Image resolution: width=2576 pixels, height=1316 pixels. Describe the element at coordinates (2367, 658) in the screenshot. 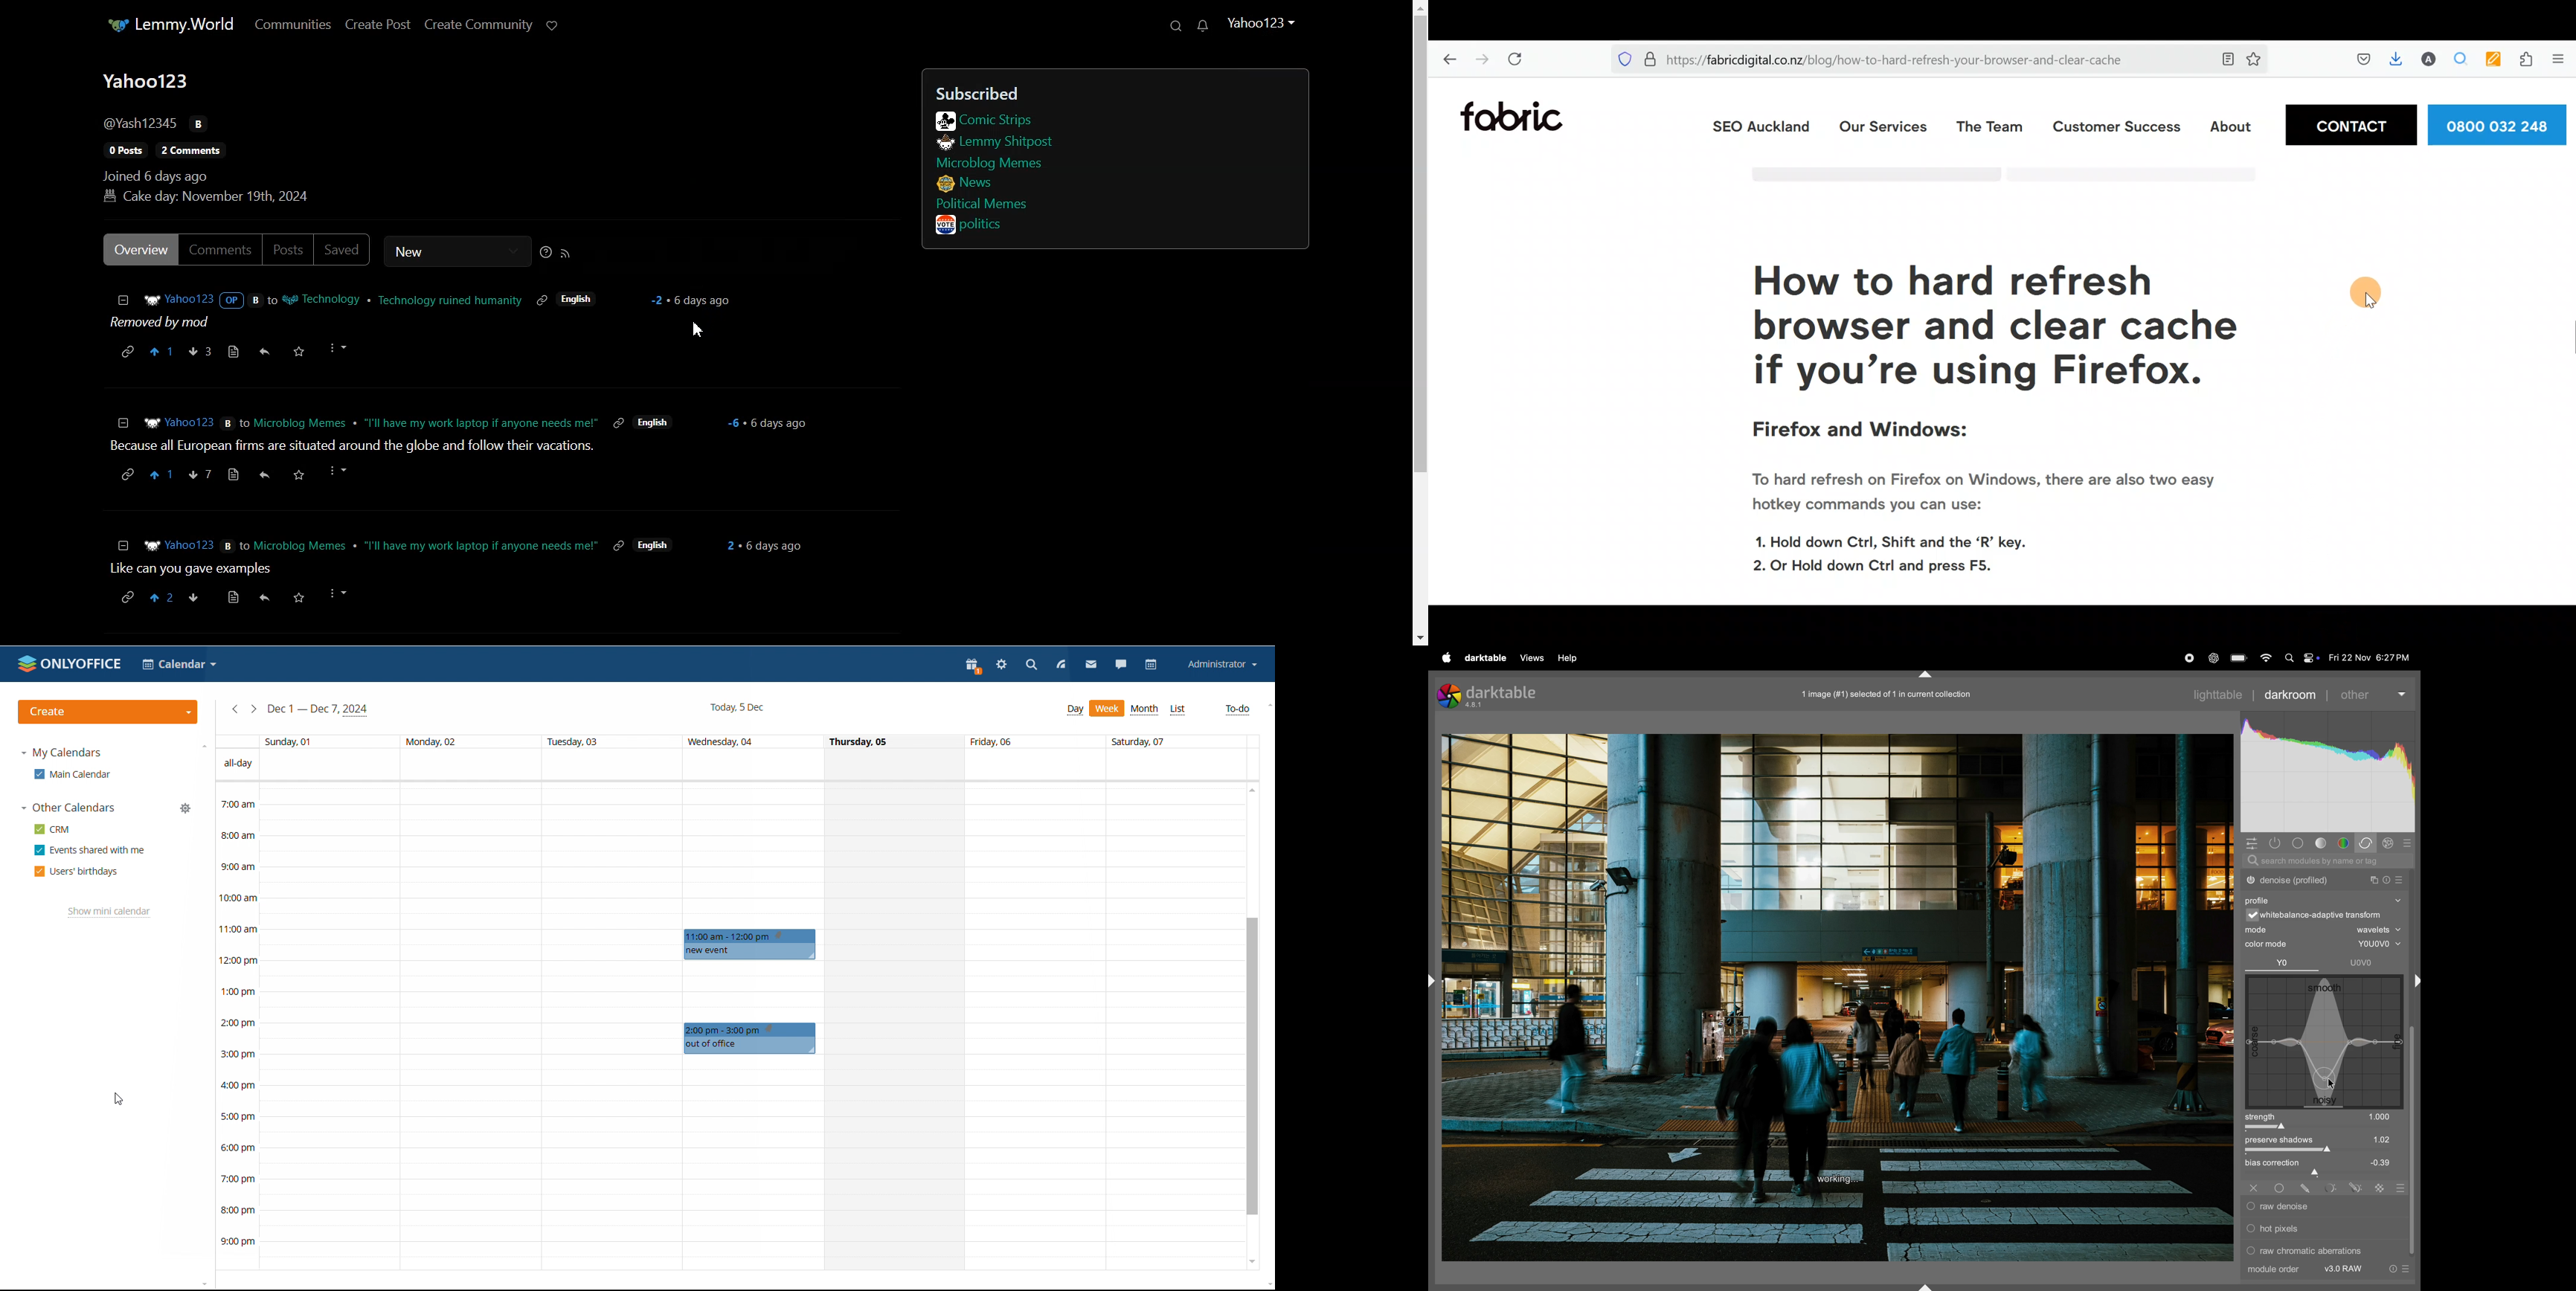

I see `date and time` at that location.